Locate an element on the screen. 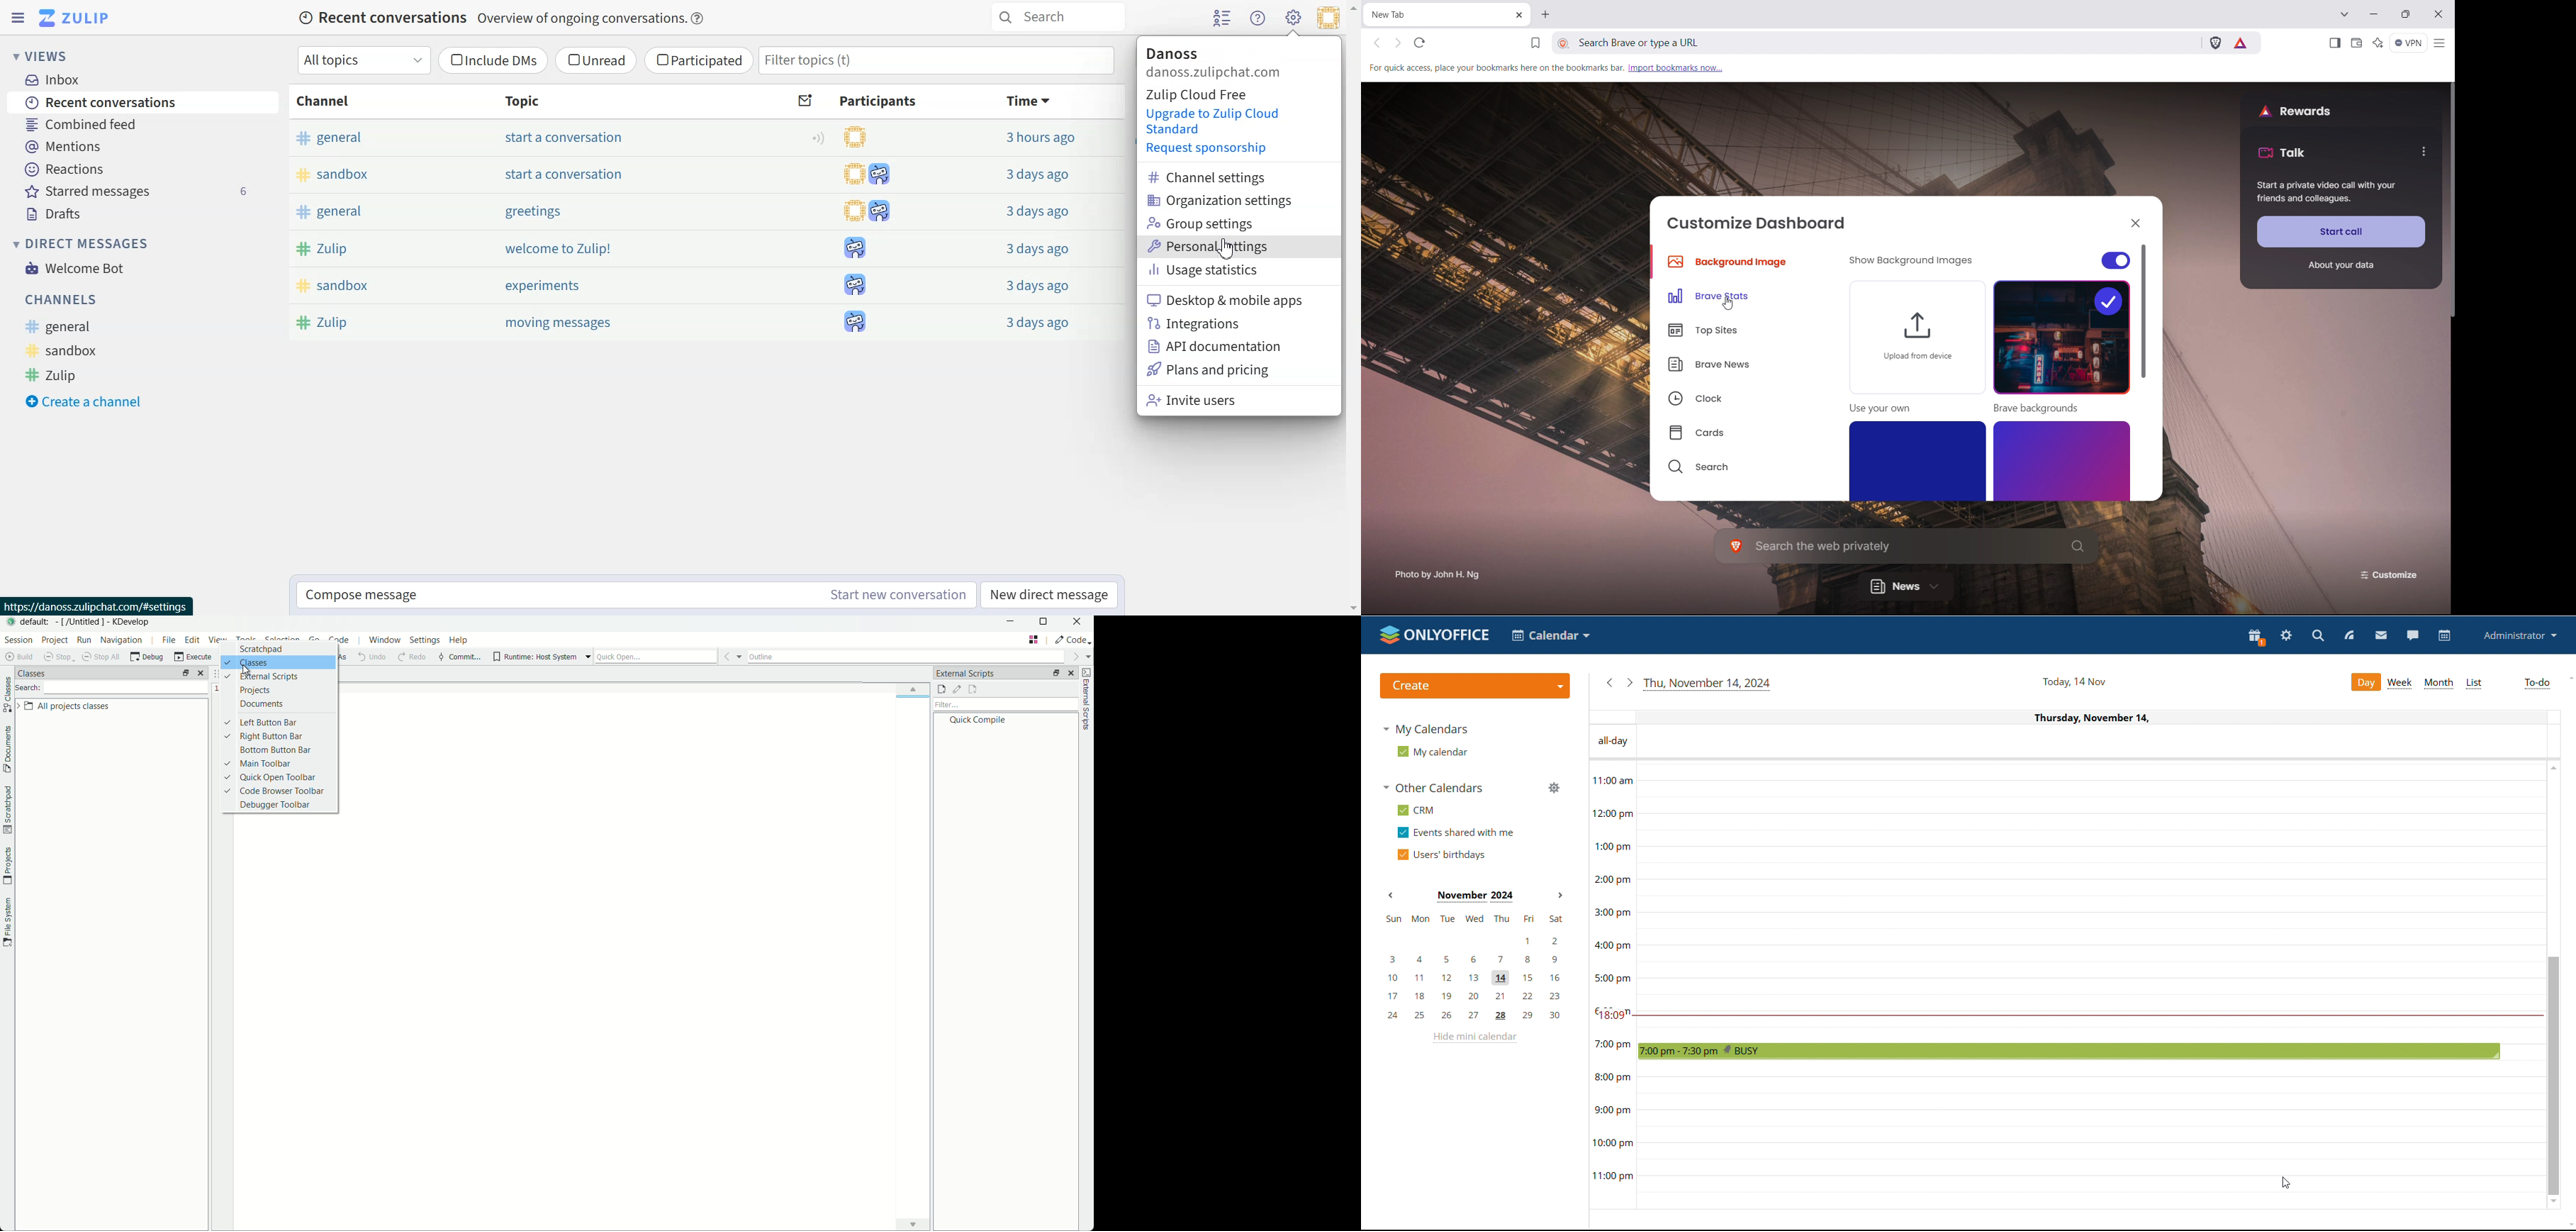 Image resolution: width=2576 pixels, height=1232 pixels. general is located at coordinates (330, 213).